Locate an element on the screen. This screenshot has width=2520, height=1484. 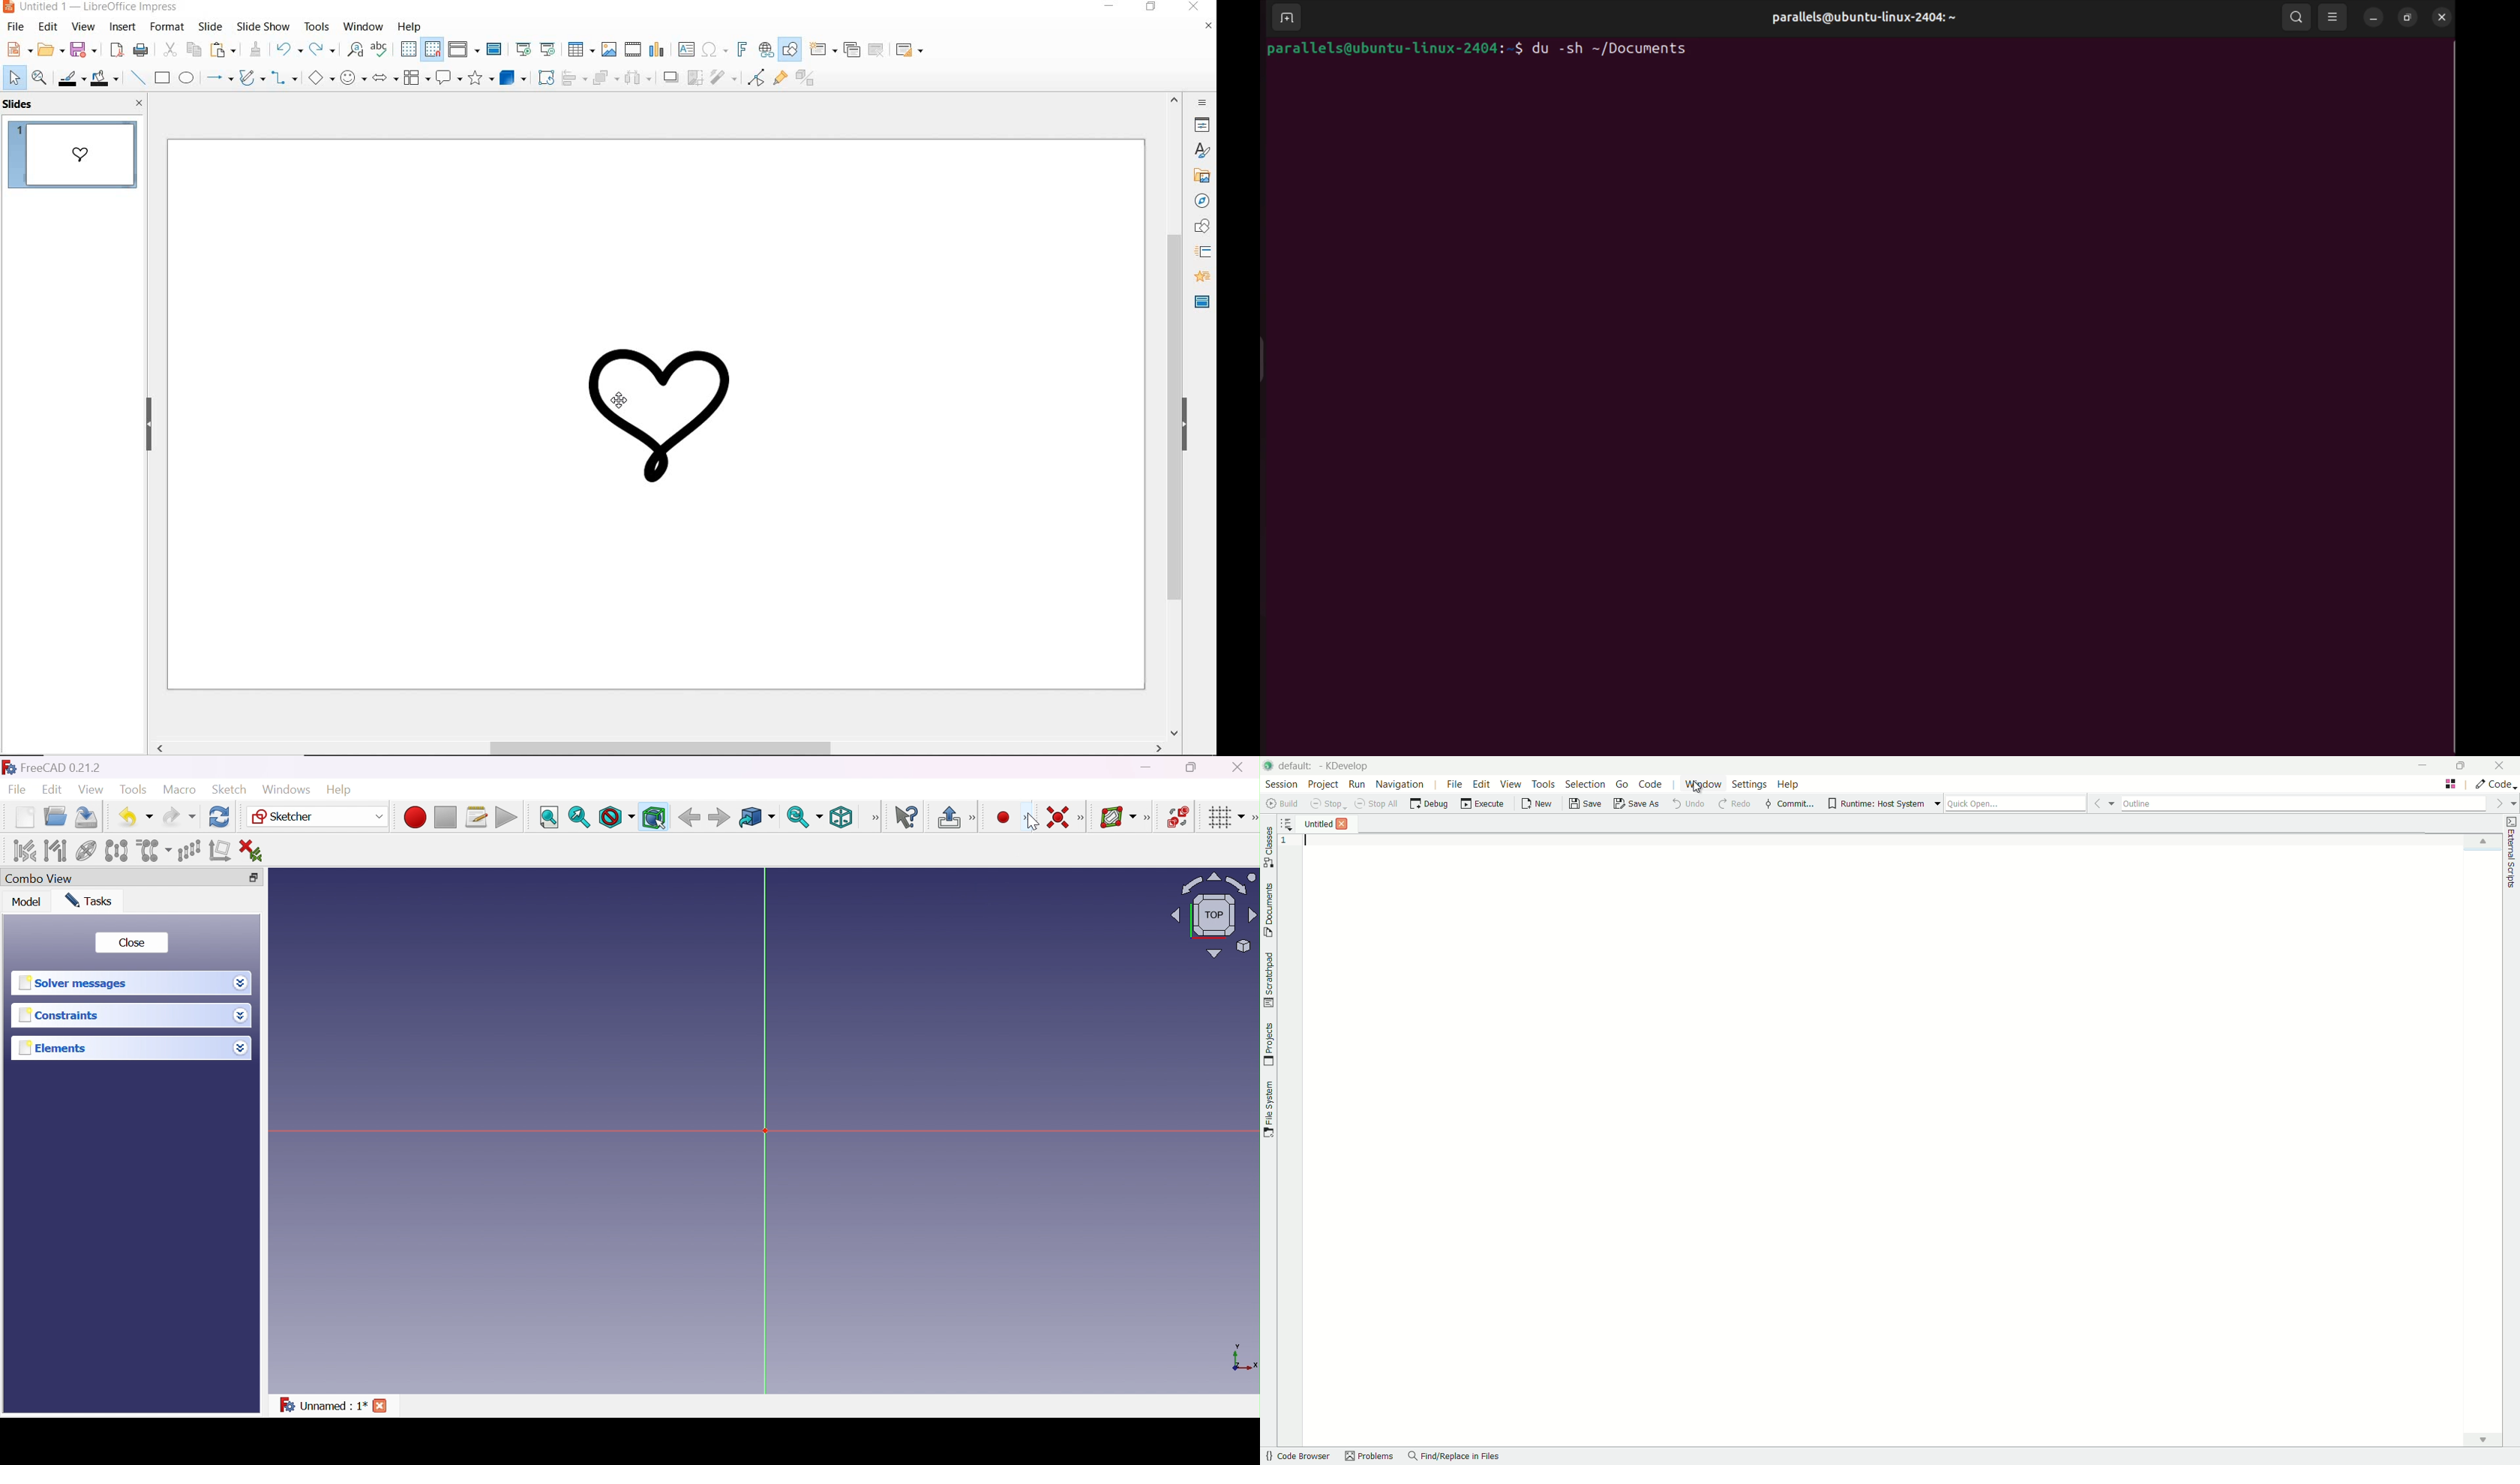
Select associated geometry is located at coordinates (55, 851).